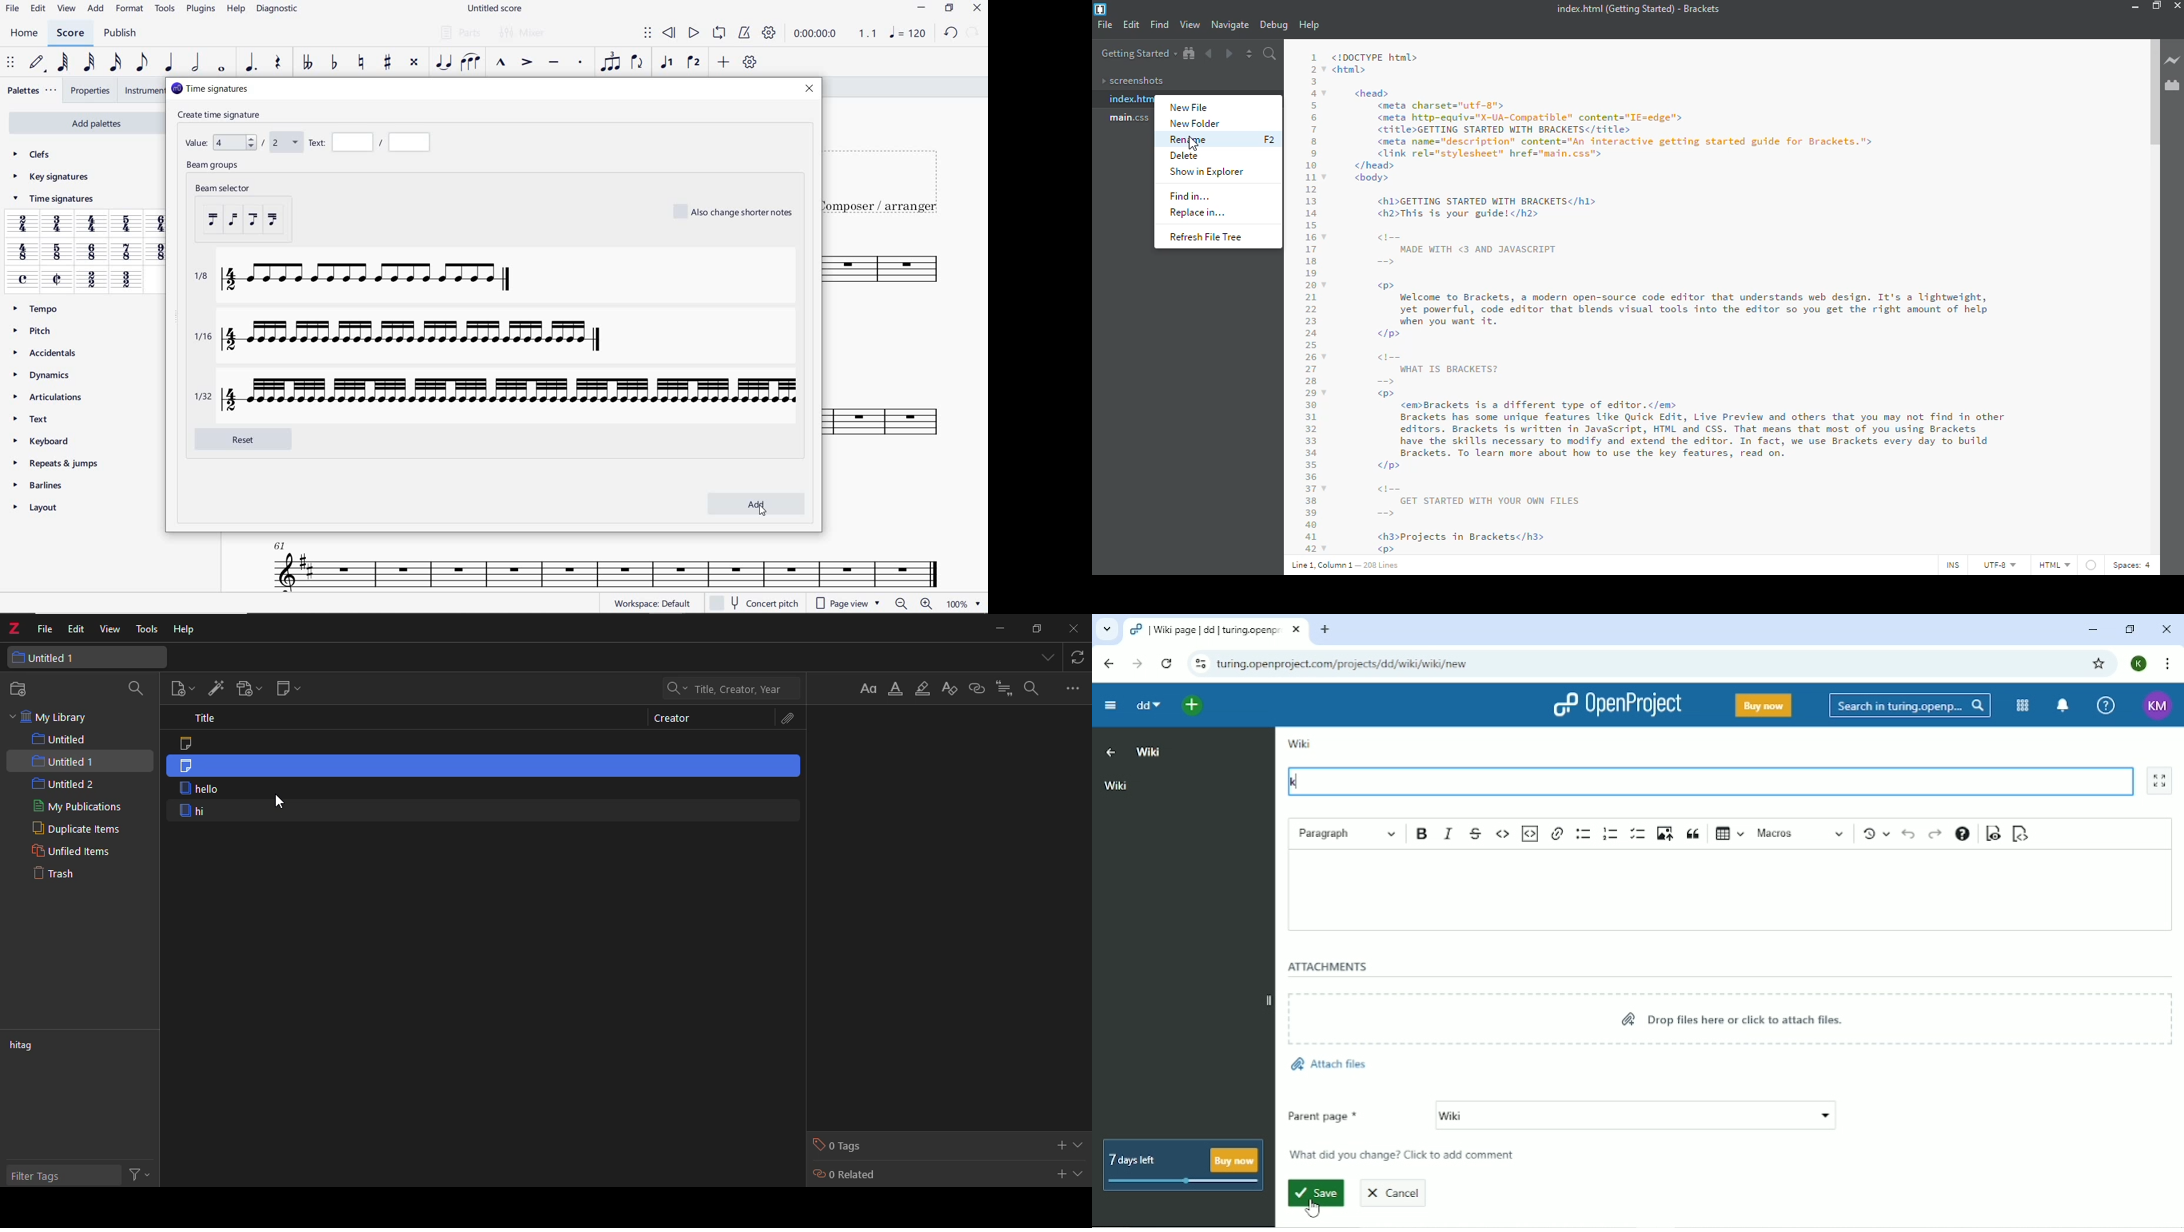 This screenshot has height=1232, width=2184. What do you see at coordinates (1249, 54) in the screenshot?
I see `split editor` at bounding box center [1249, 54].